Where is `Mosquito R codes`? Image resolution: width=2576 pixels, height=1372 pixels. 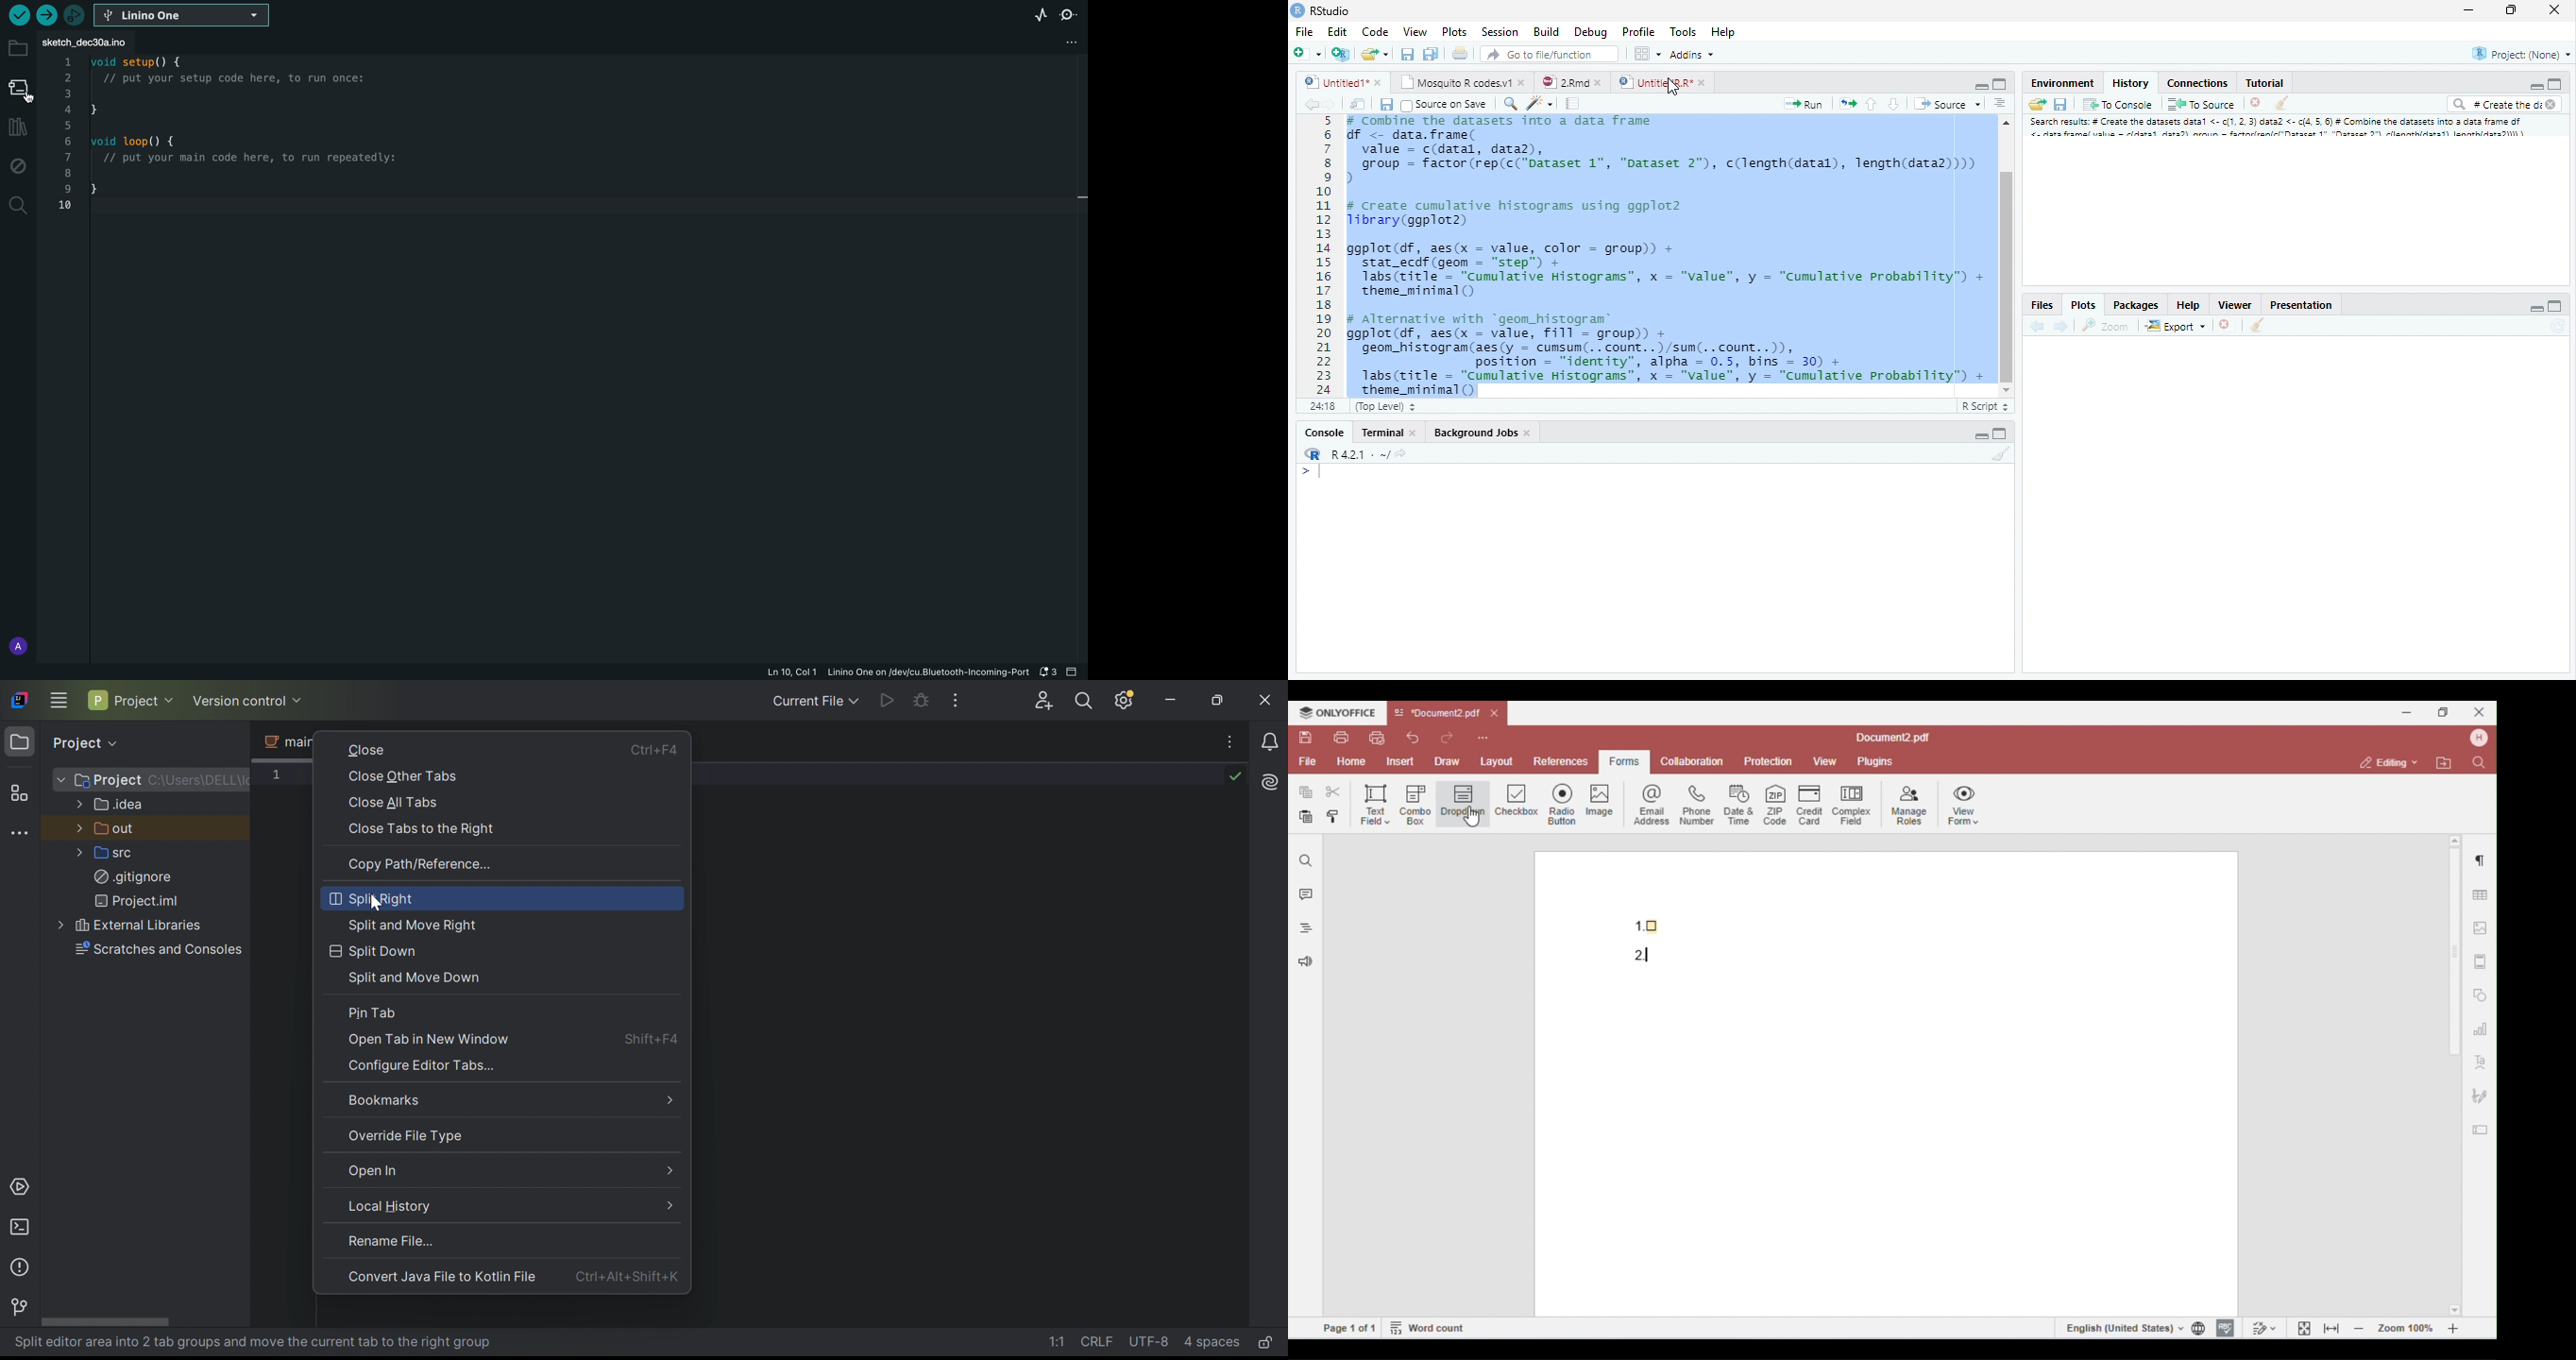 Mosquito R codes is located at coordinates (1466, 82).